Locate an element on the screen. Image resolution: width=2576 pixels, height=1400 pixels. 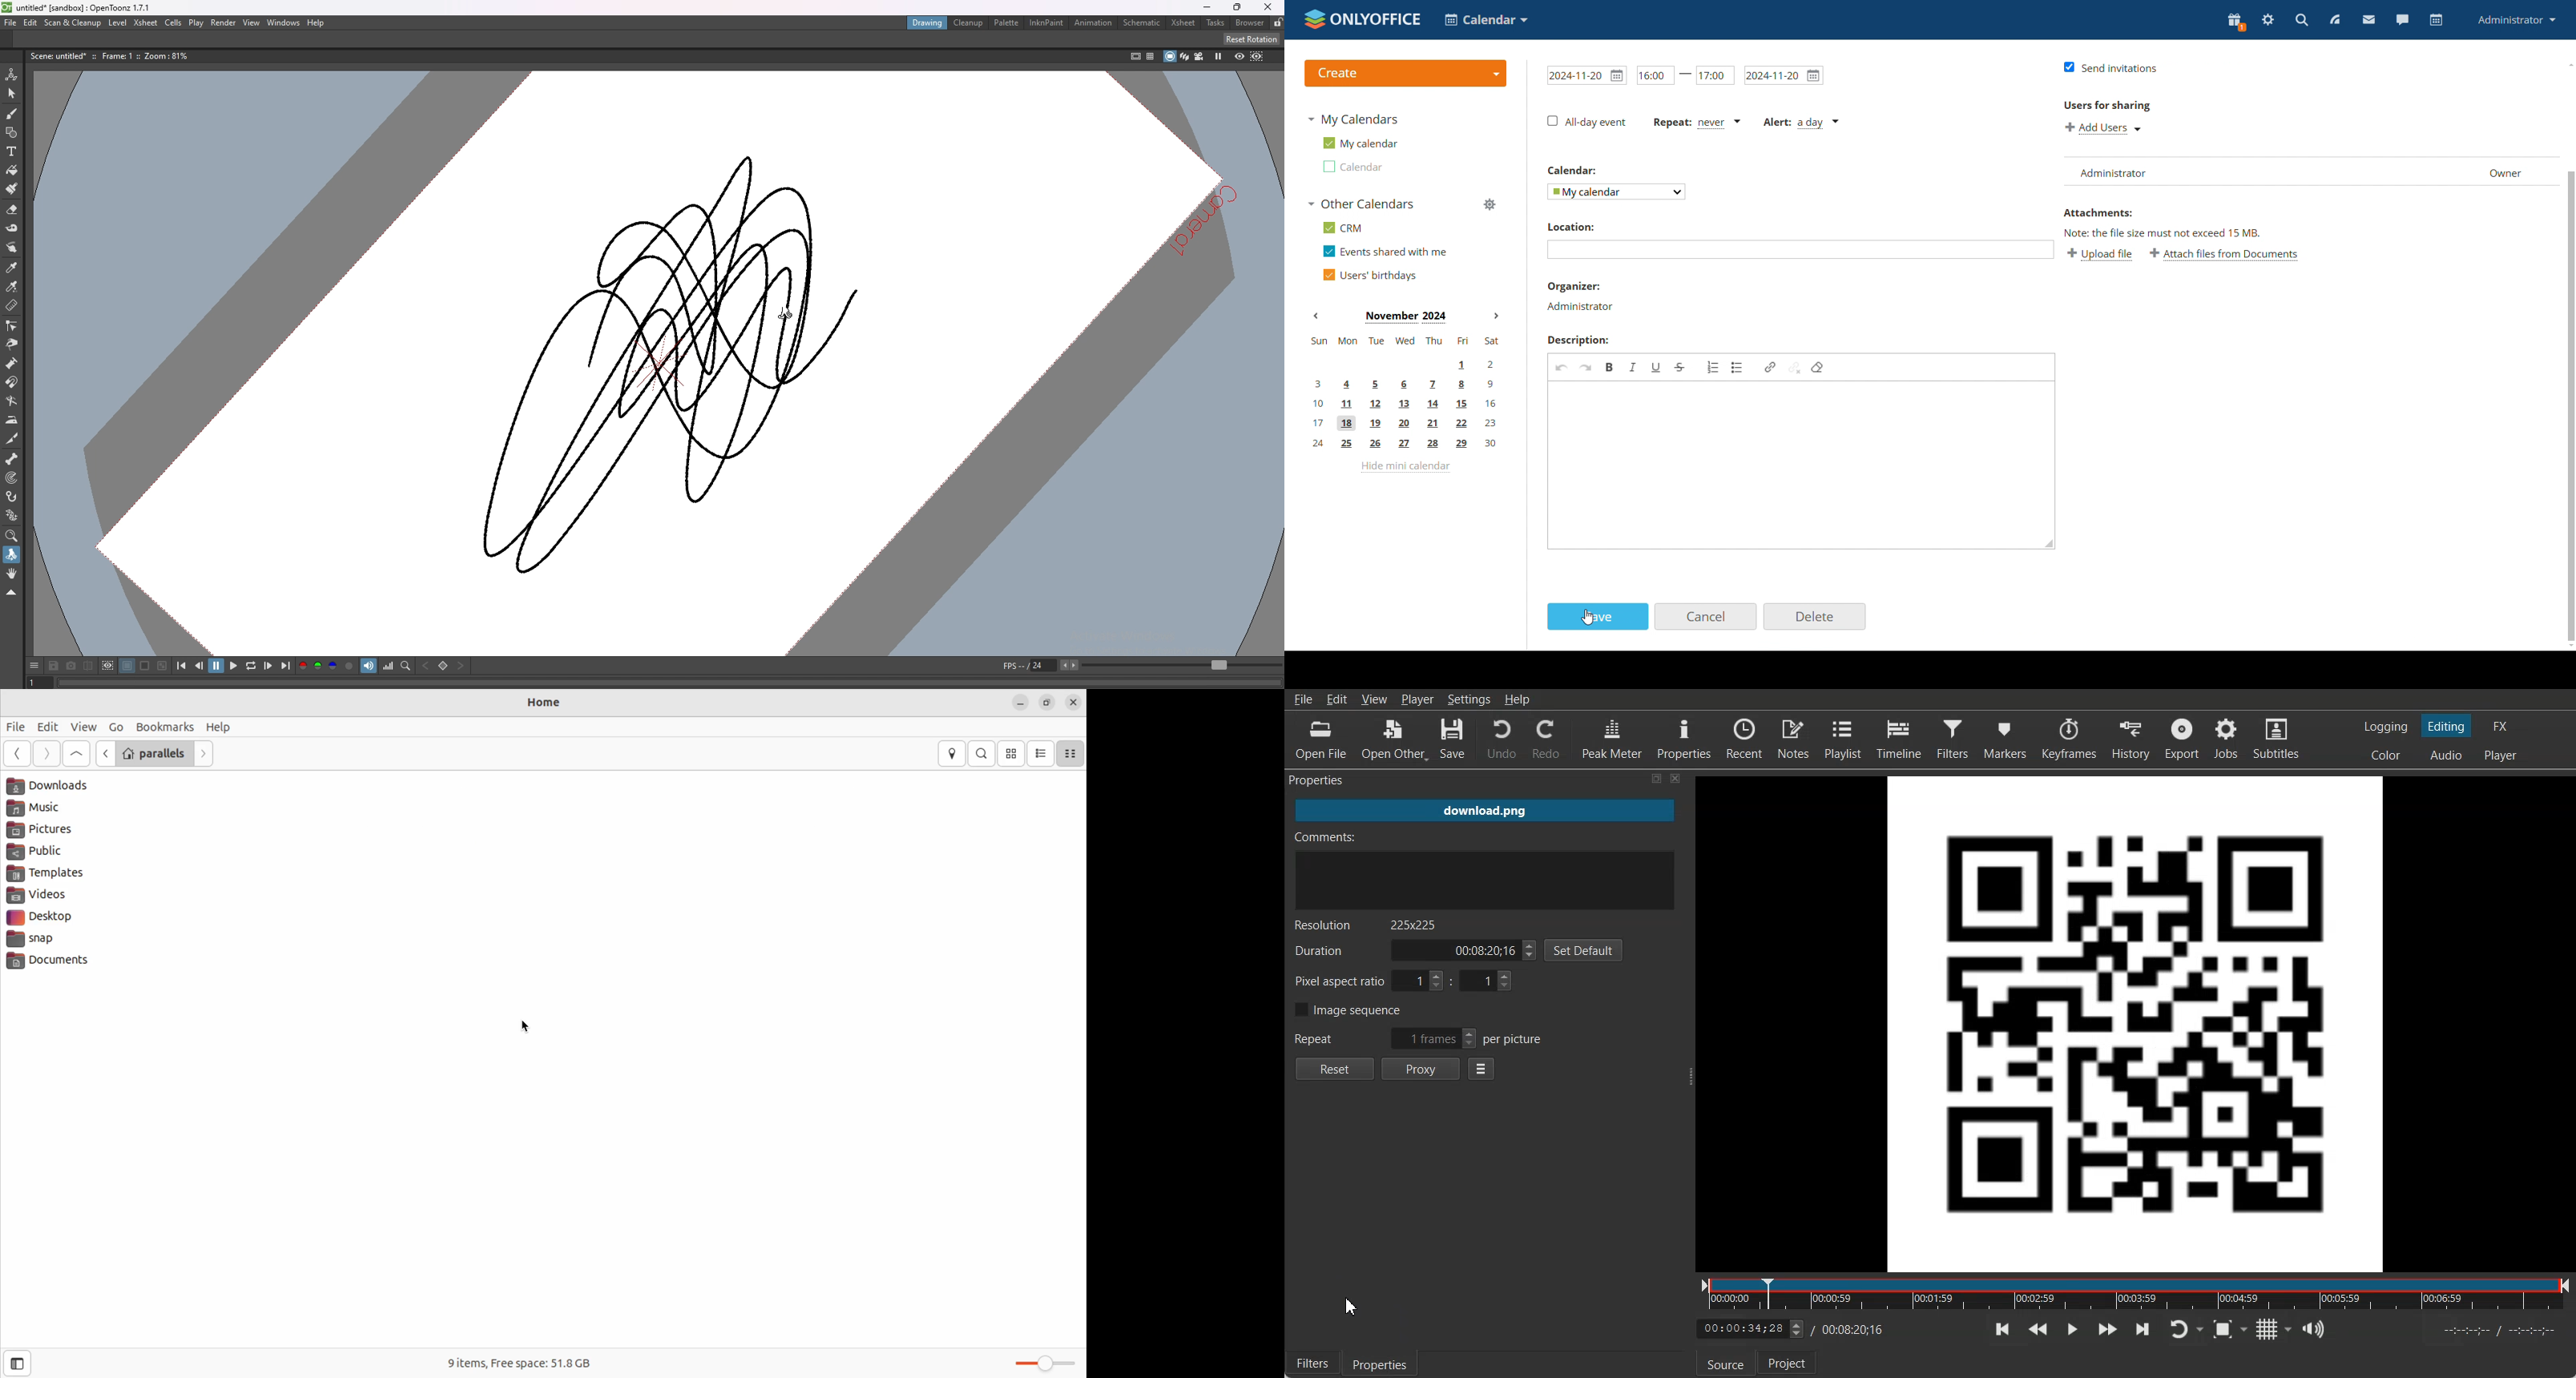
Export is located at coordinates (2183, 739).